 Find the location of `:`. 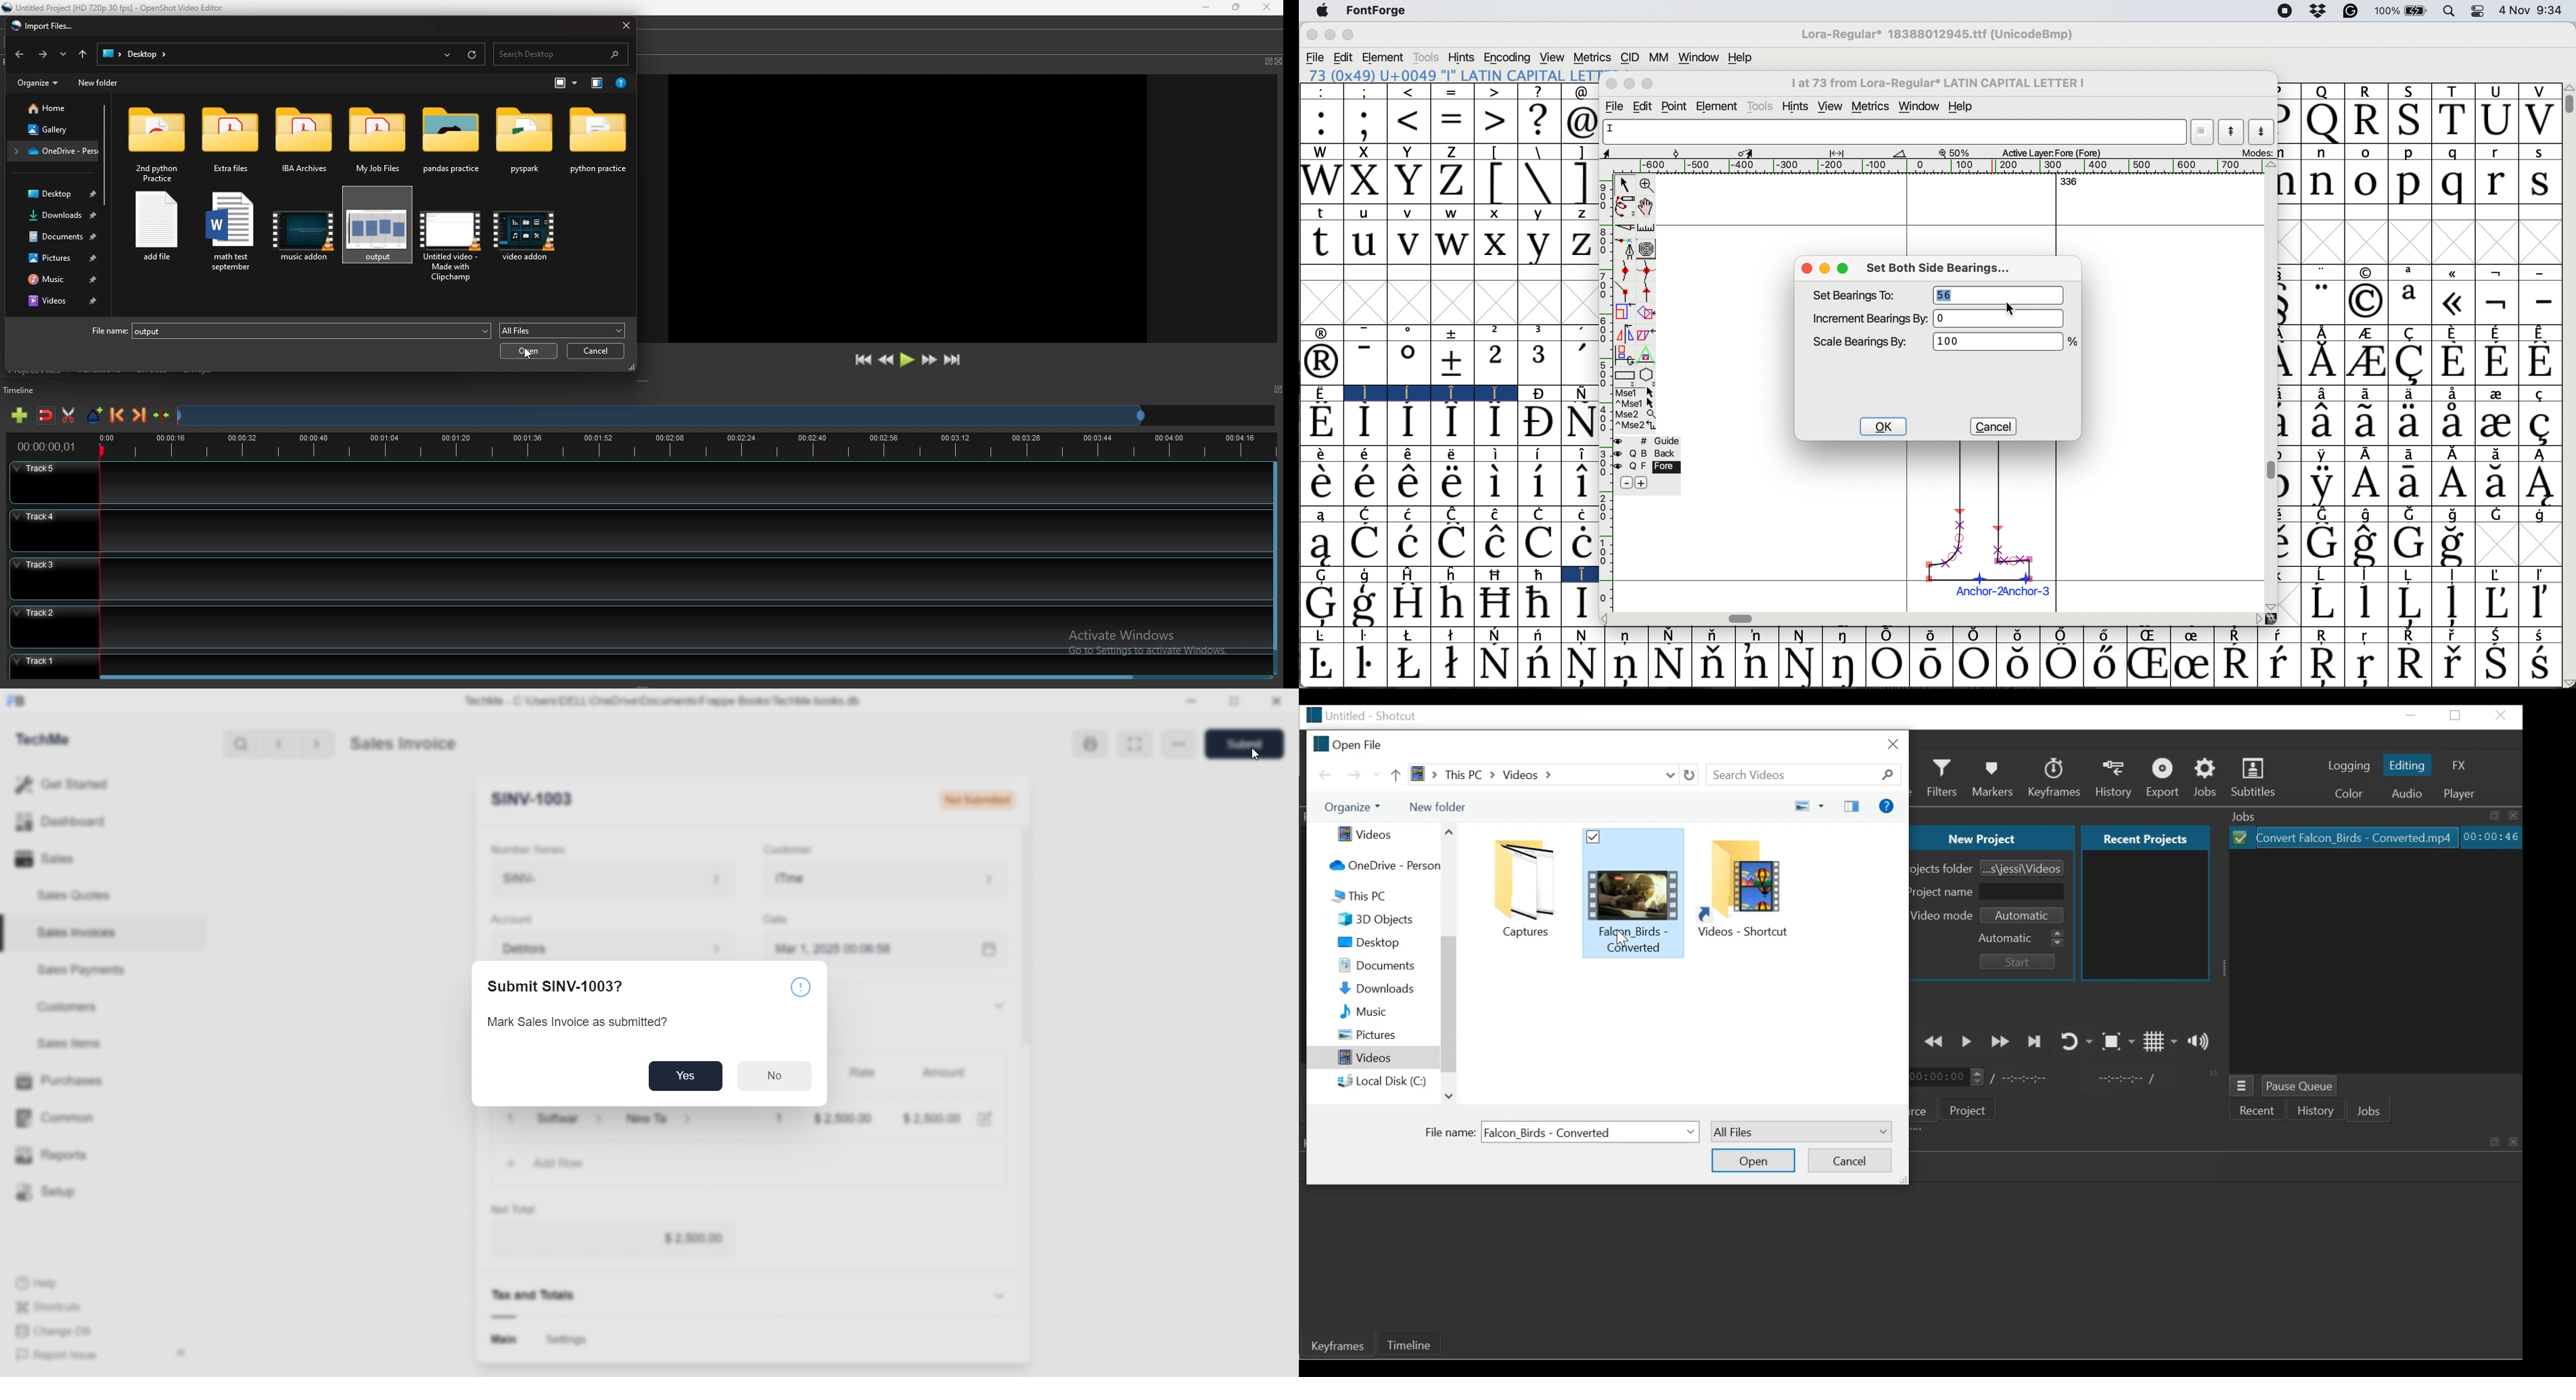

: is located at coordinates (1321, 92).